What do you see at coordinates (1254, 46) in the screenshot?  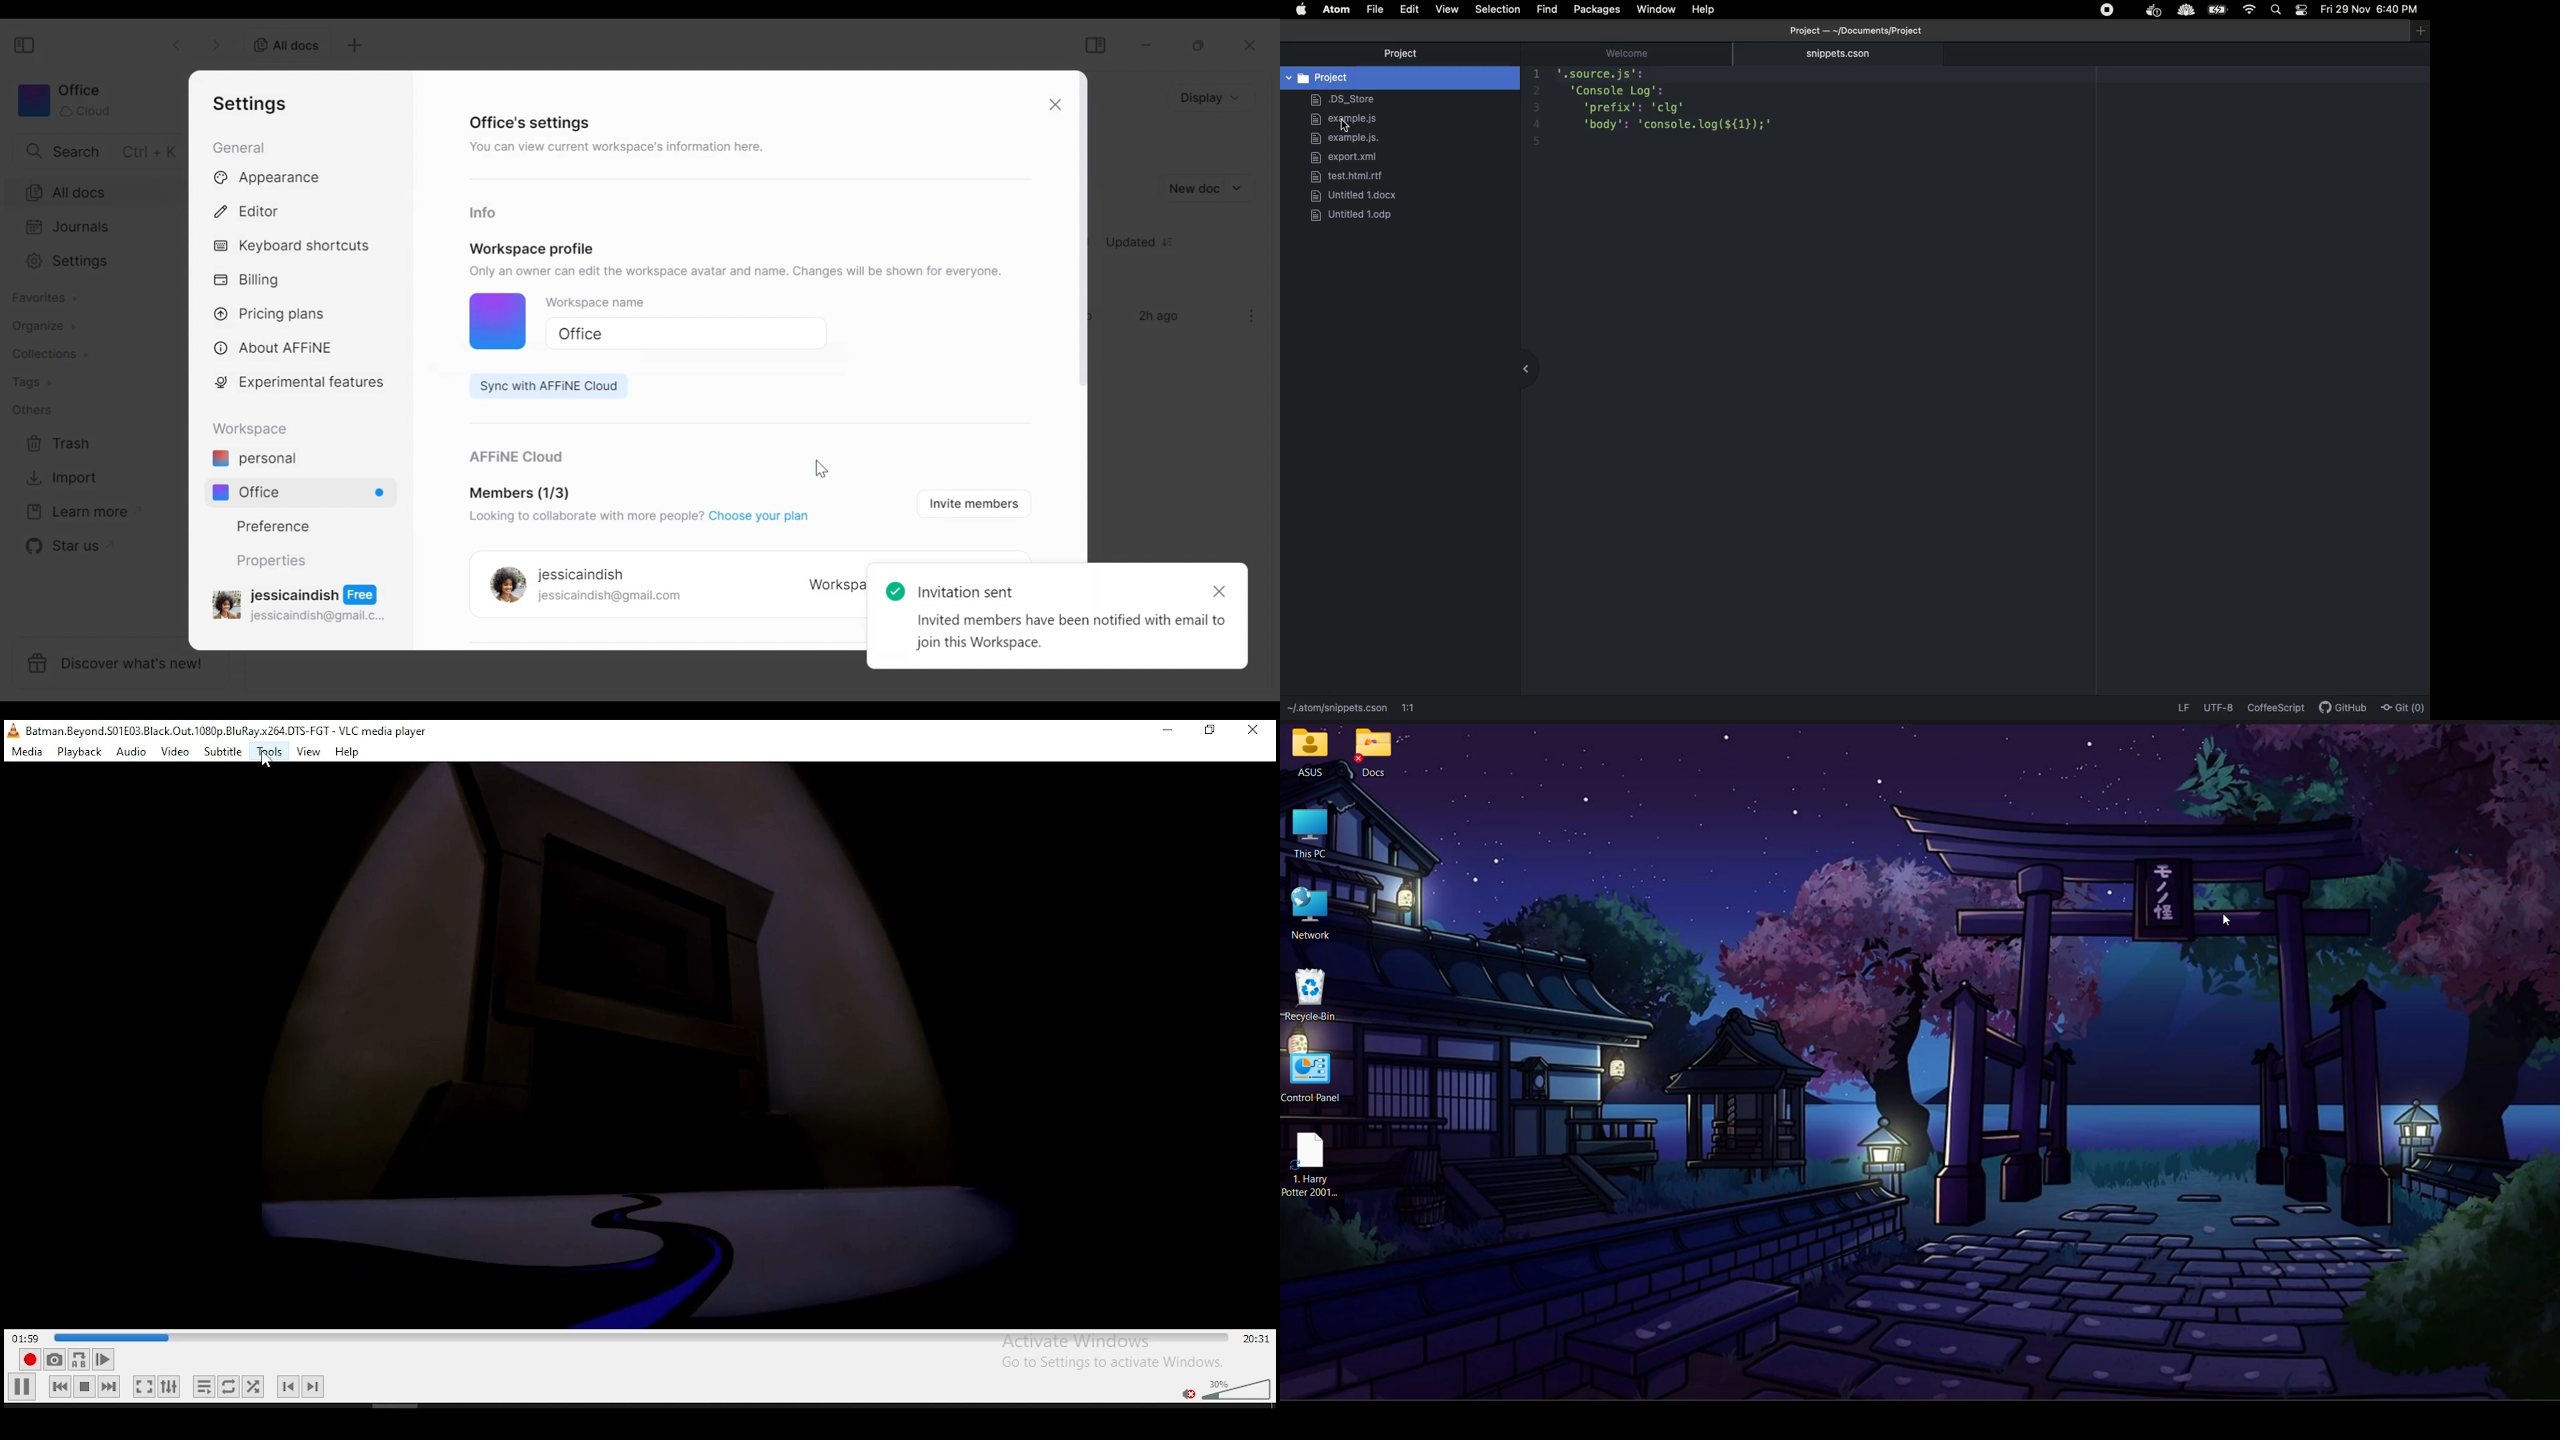 I see `close` at bounding box center [1254, 46].